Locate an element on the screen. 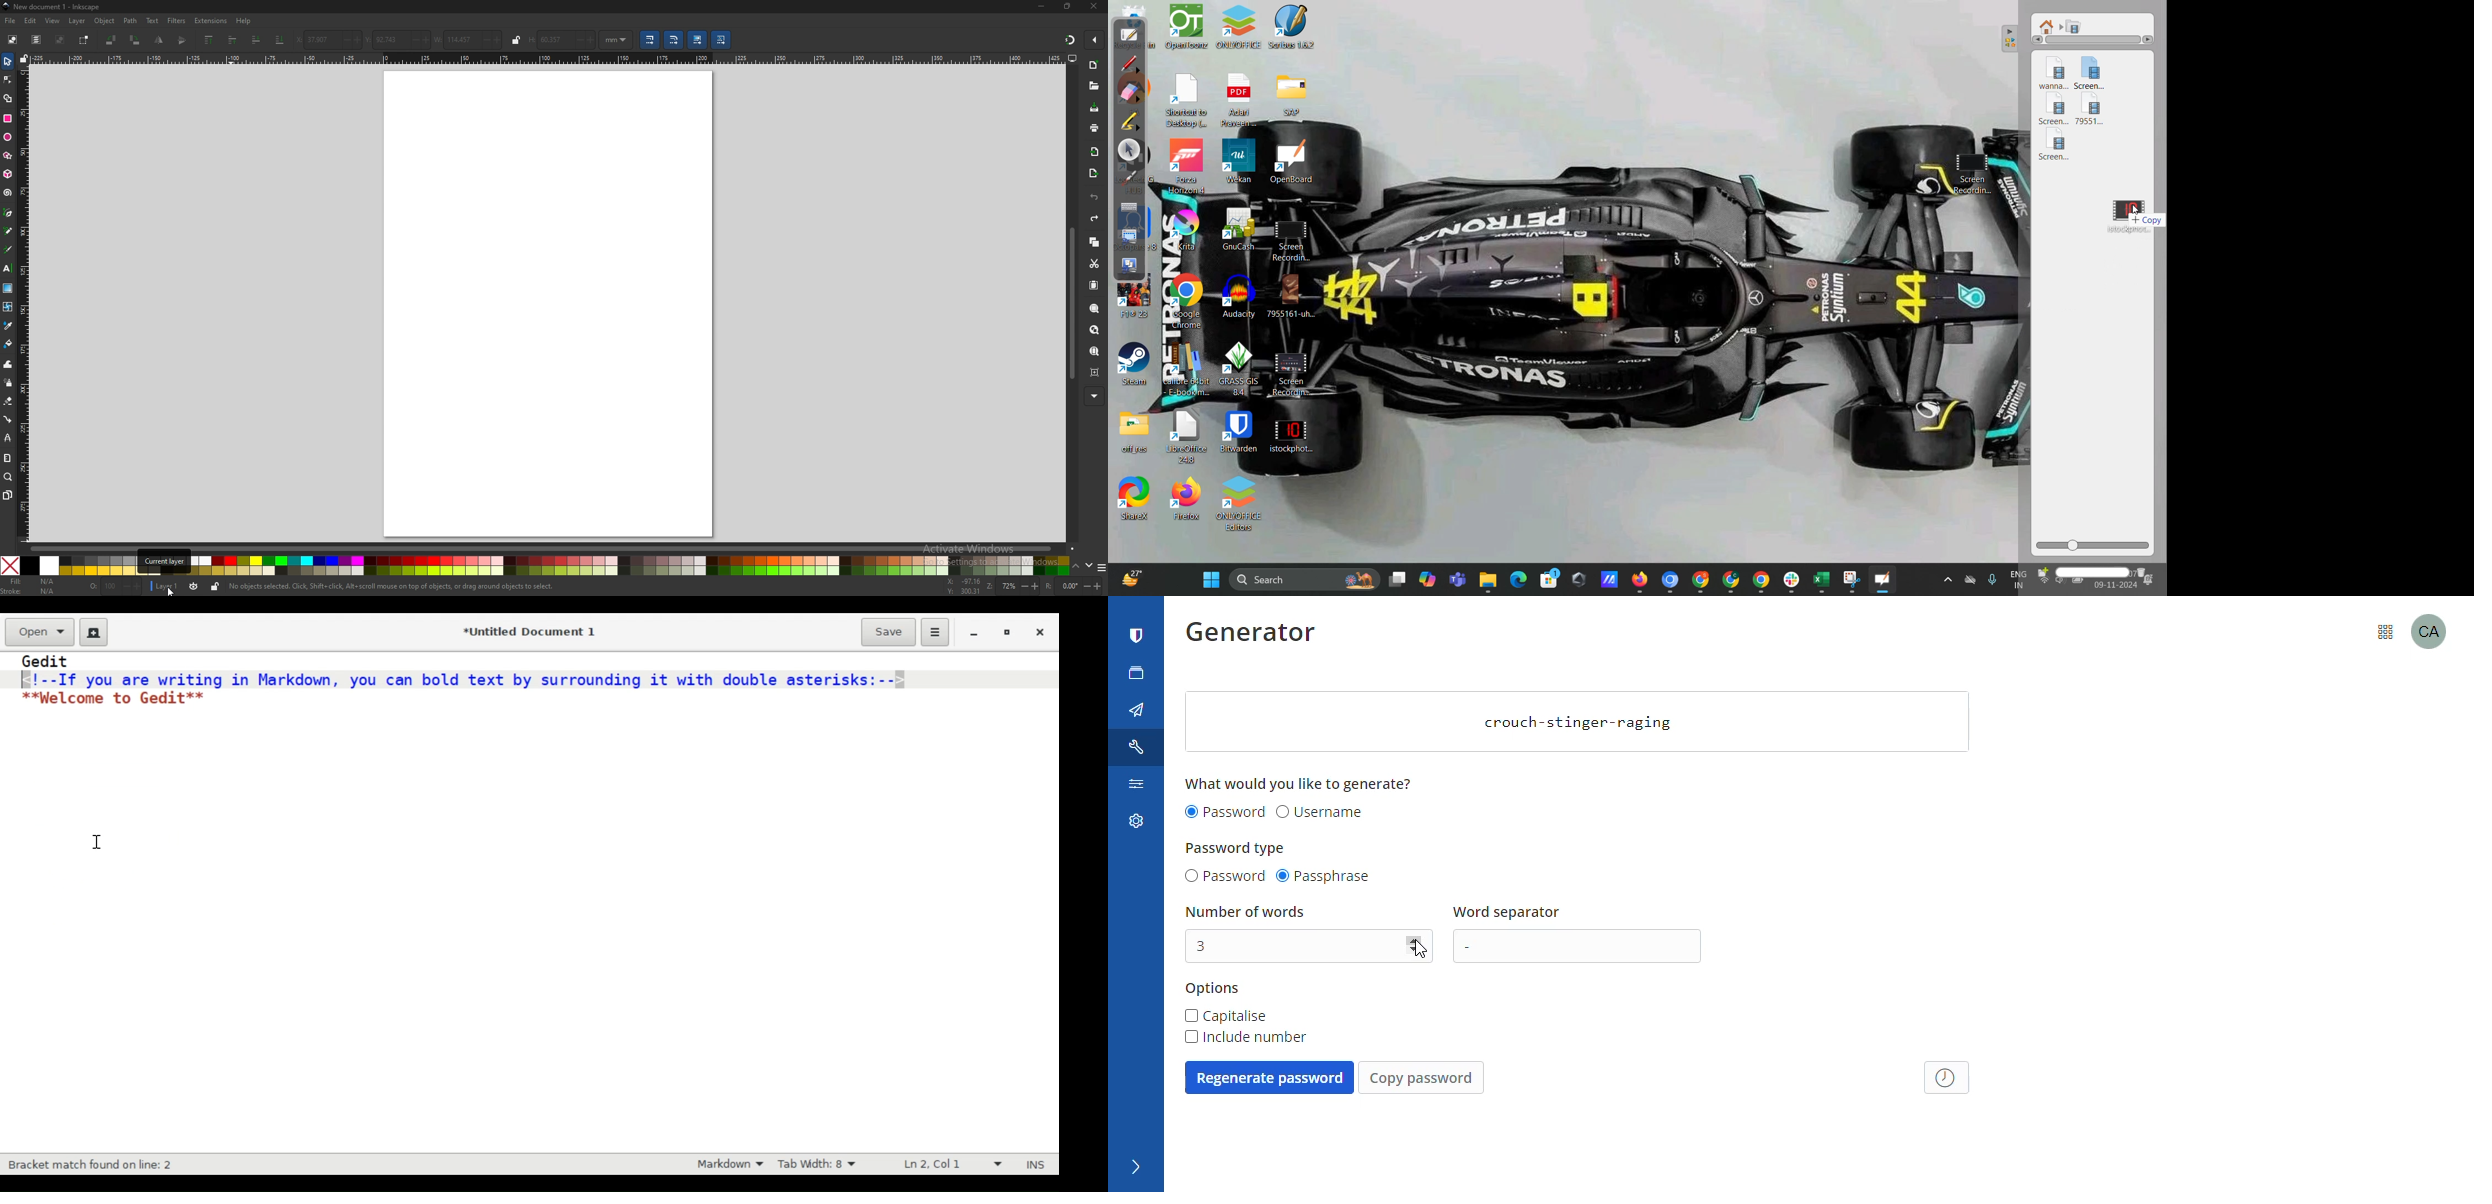  lower to bottom is located at coordinates (281, 40).